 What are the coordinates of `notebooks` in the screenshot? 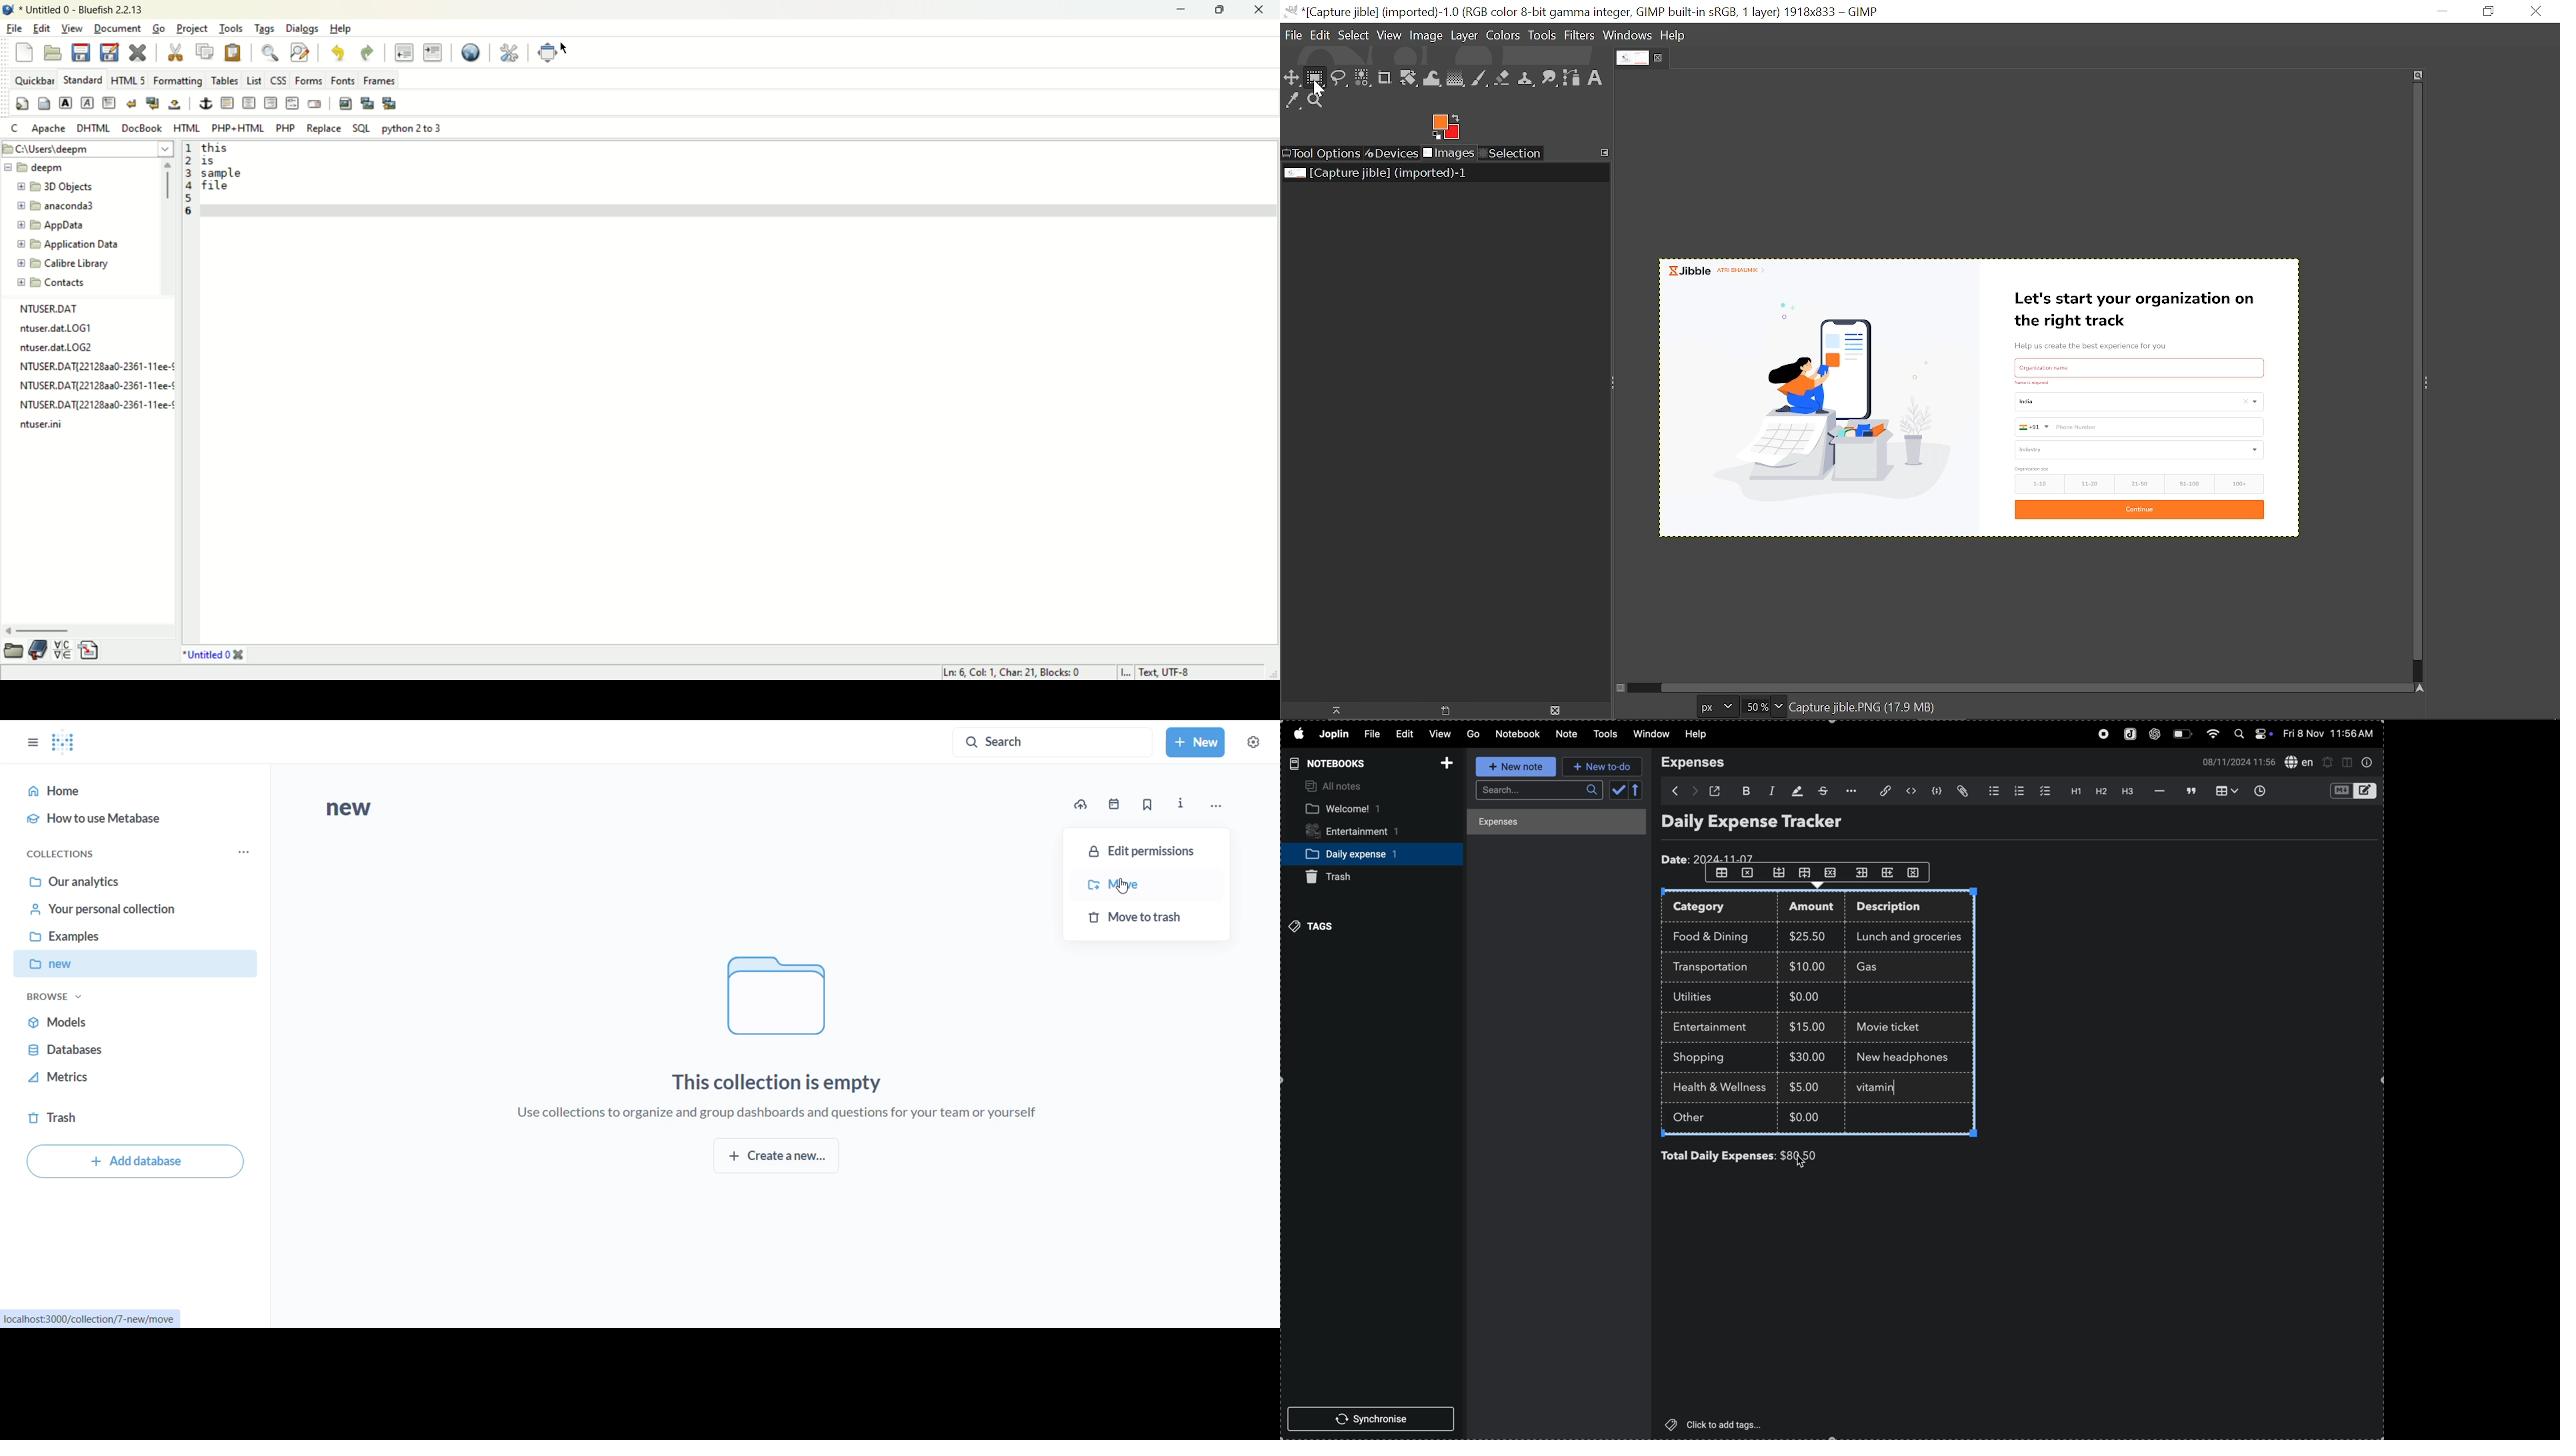 It's located at (1325, 763).